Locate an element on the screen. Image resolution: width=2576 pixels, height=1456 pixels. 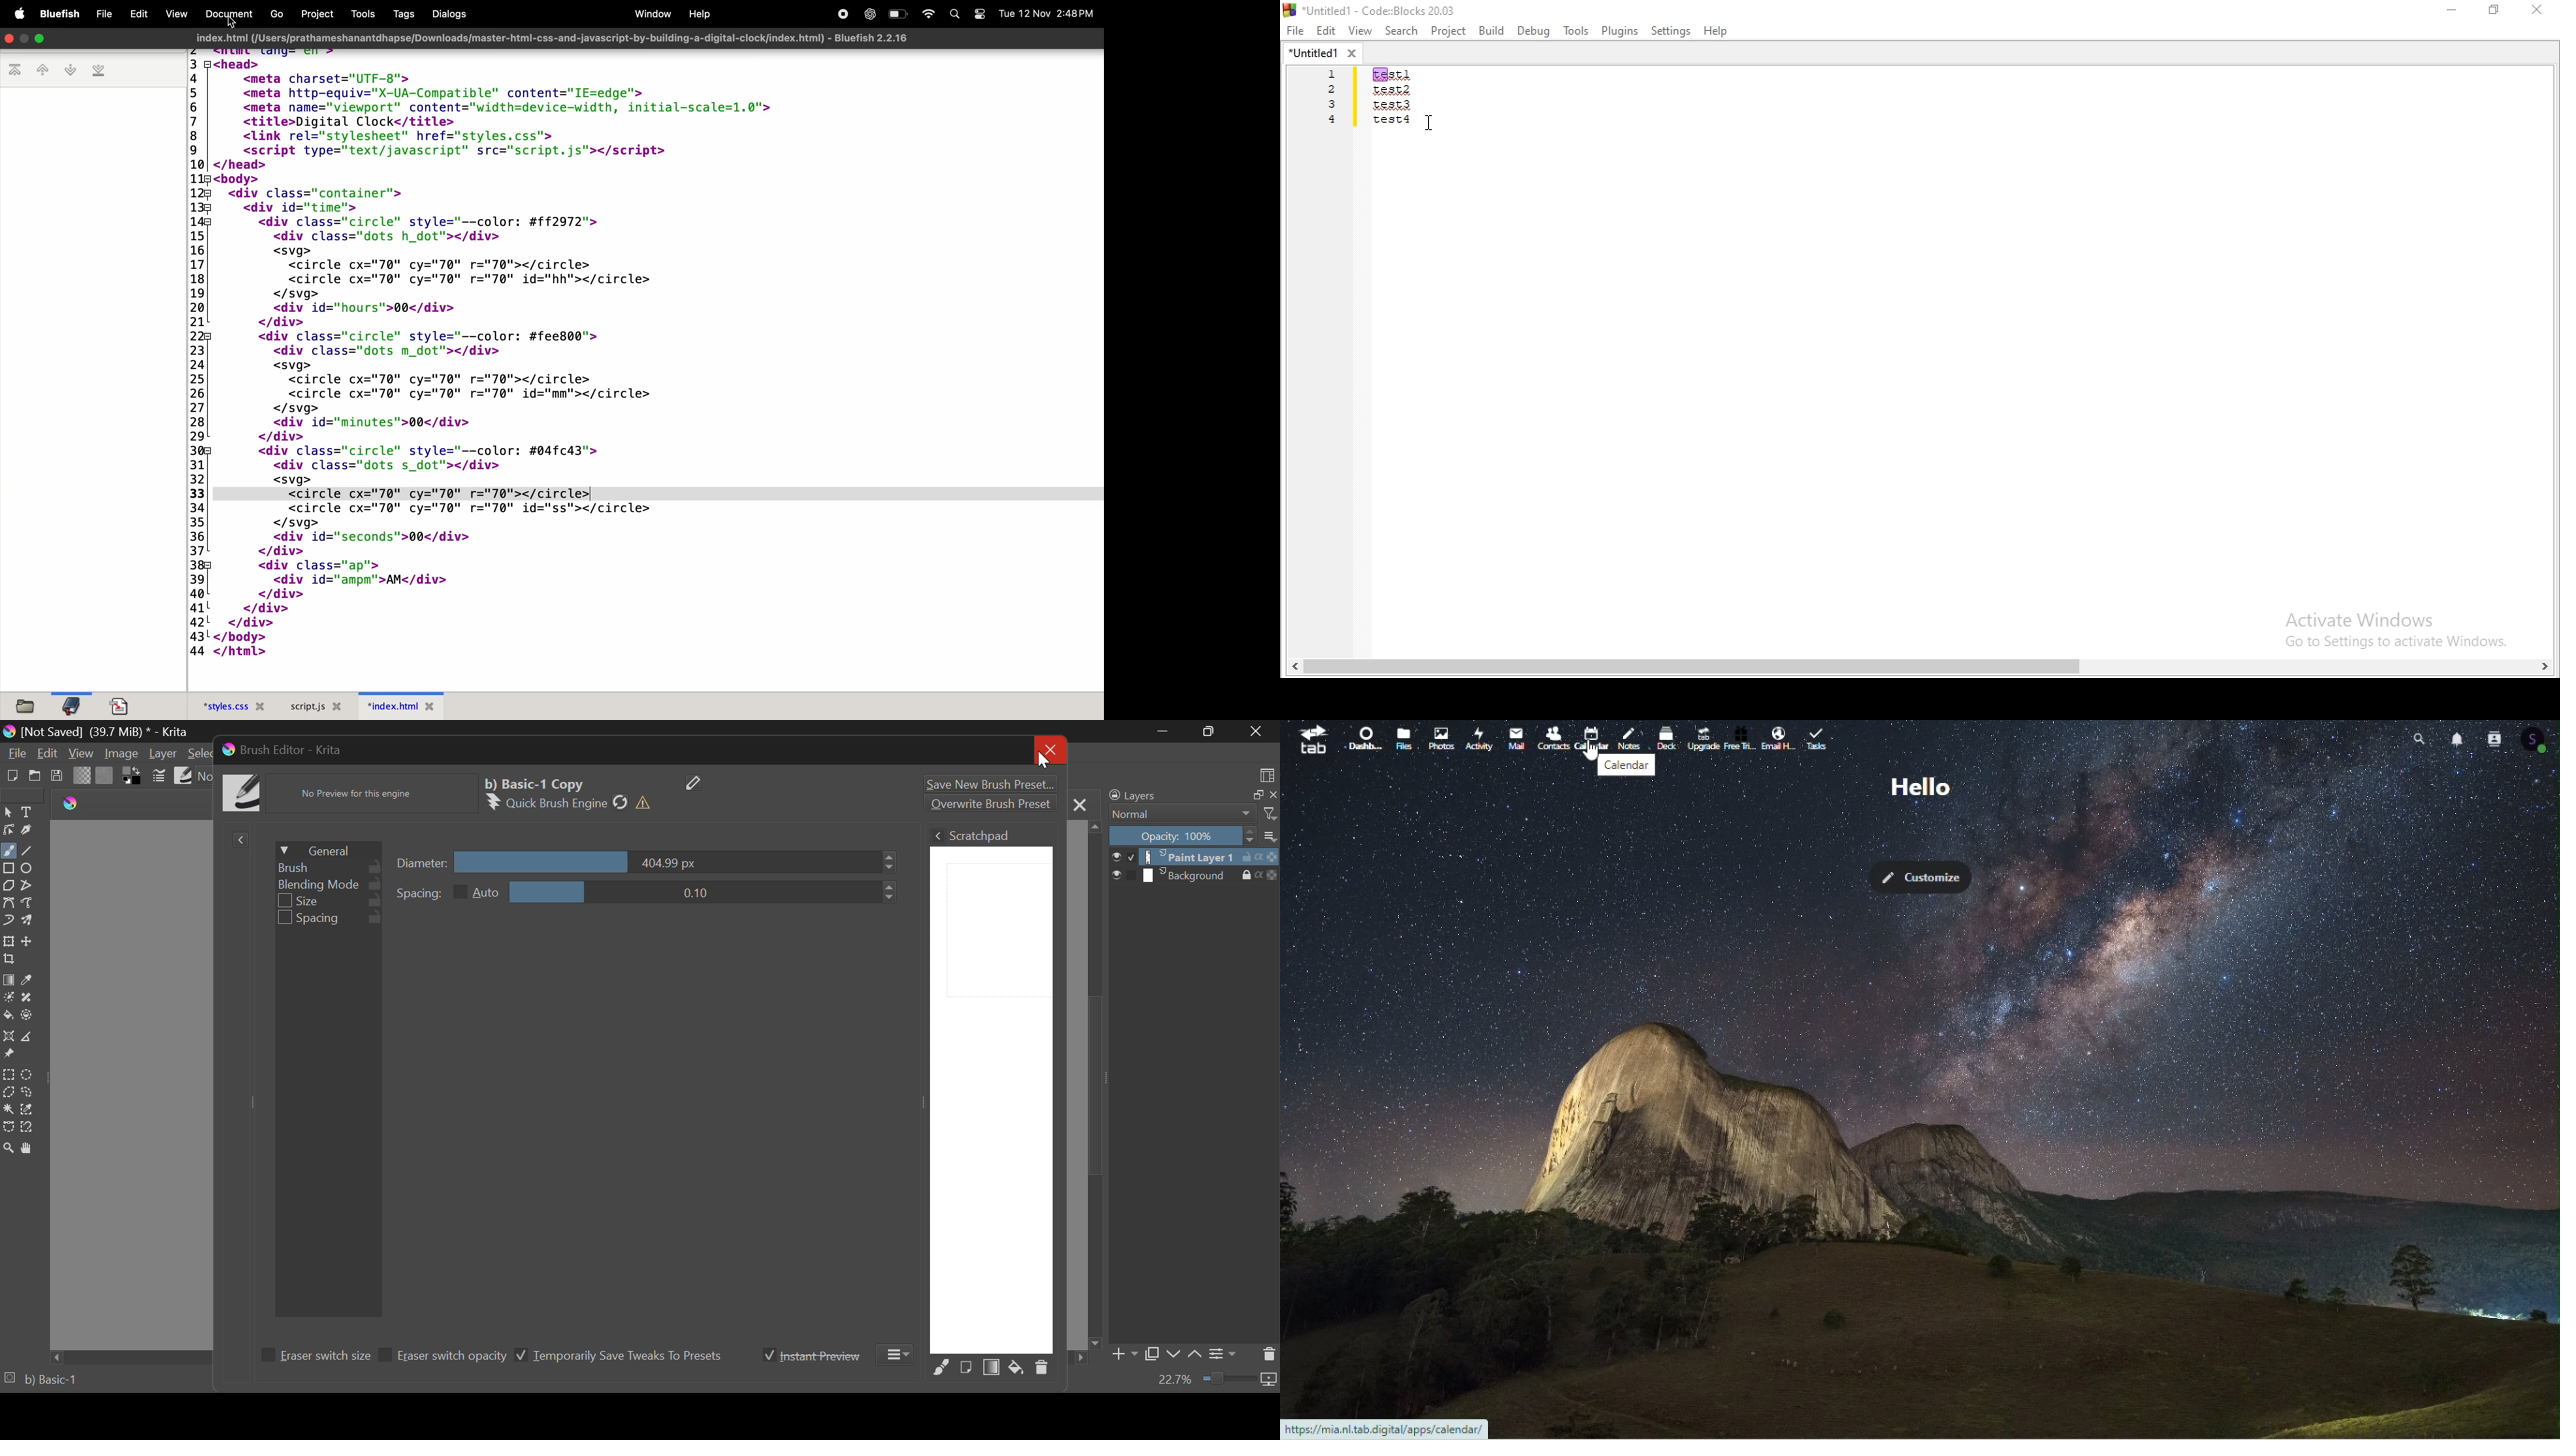
Zoom 22.7% is located at coordinates (1215, 1381).